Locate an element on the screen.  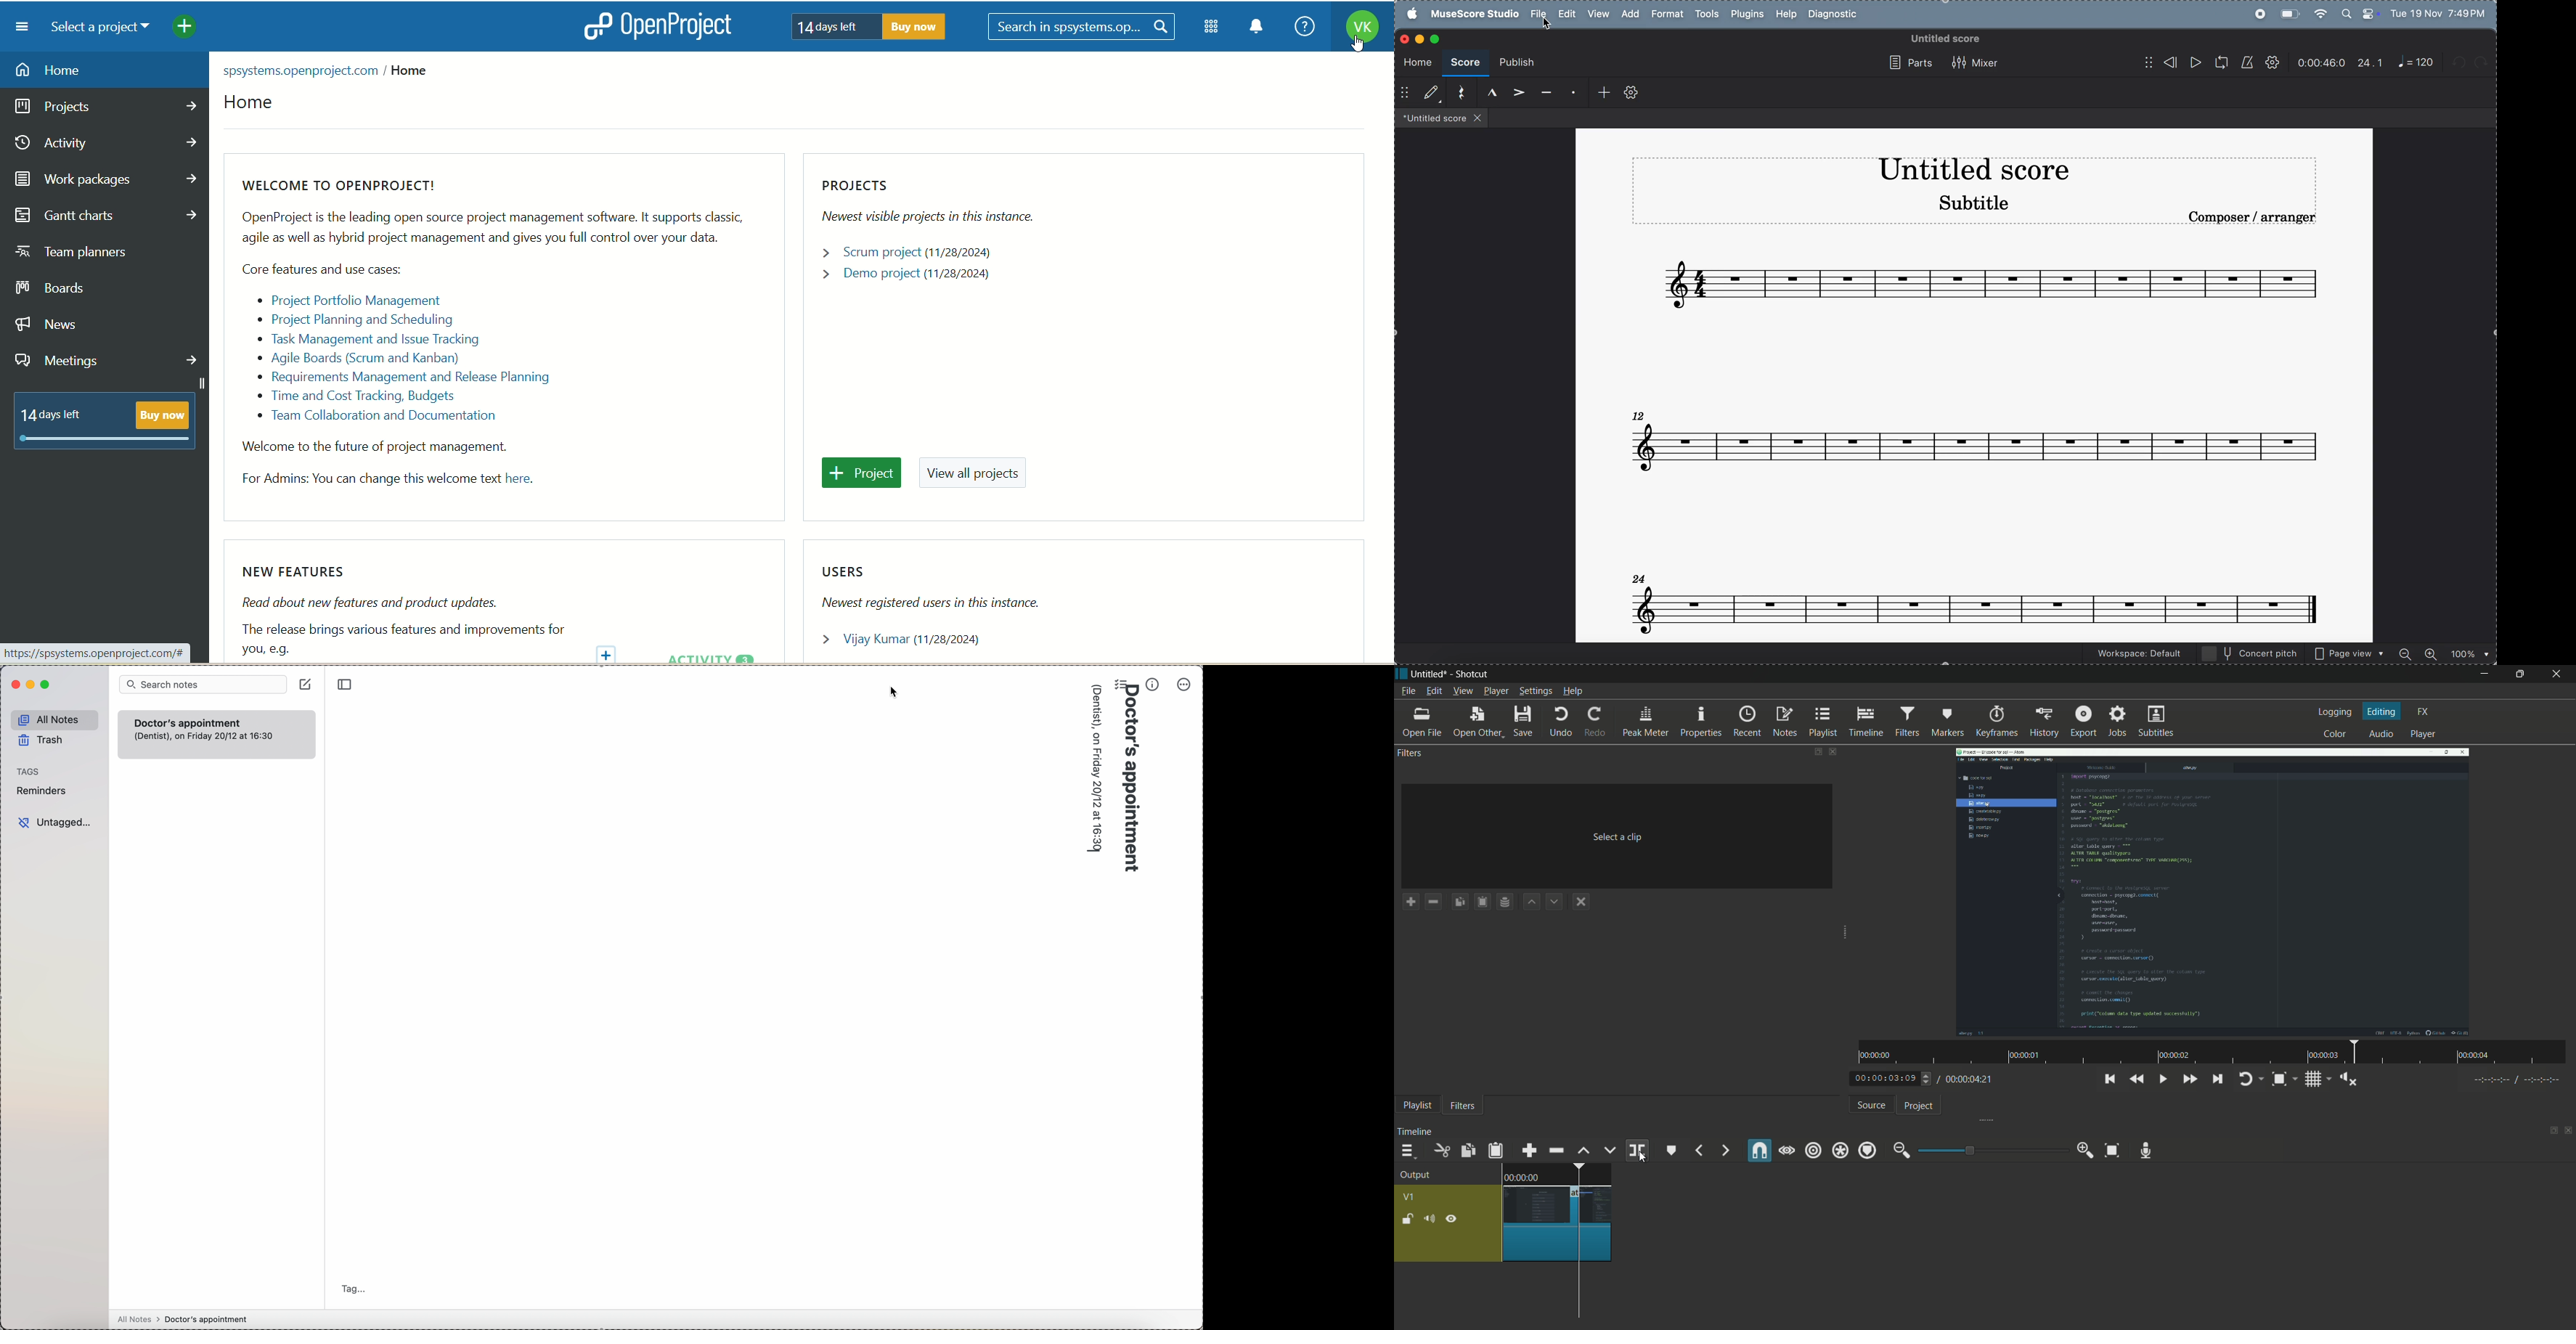
boards is located at coordinates (60, 287).